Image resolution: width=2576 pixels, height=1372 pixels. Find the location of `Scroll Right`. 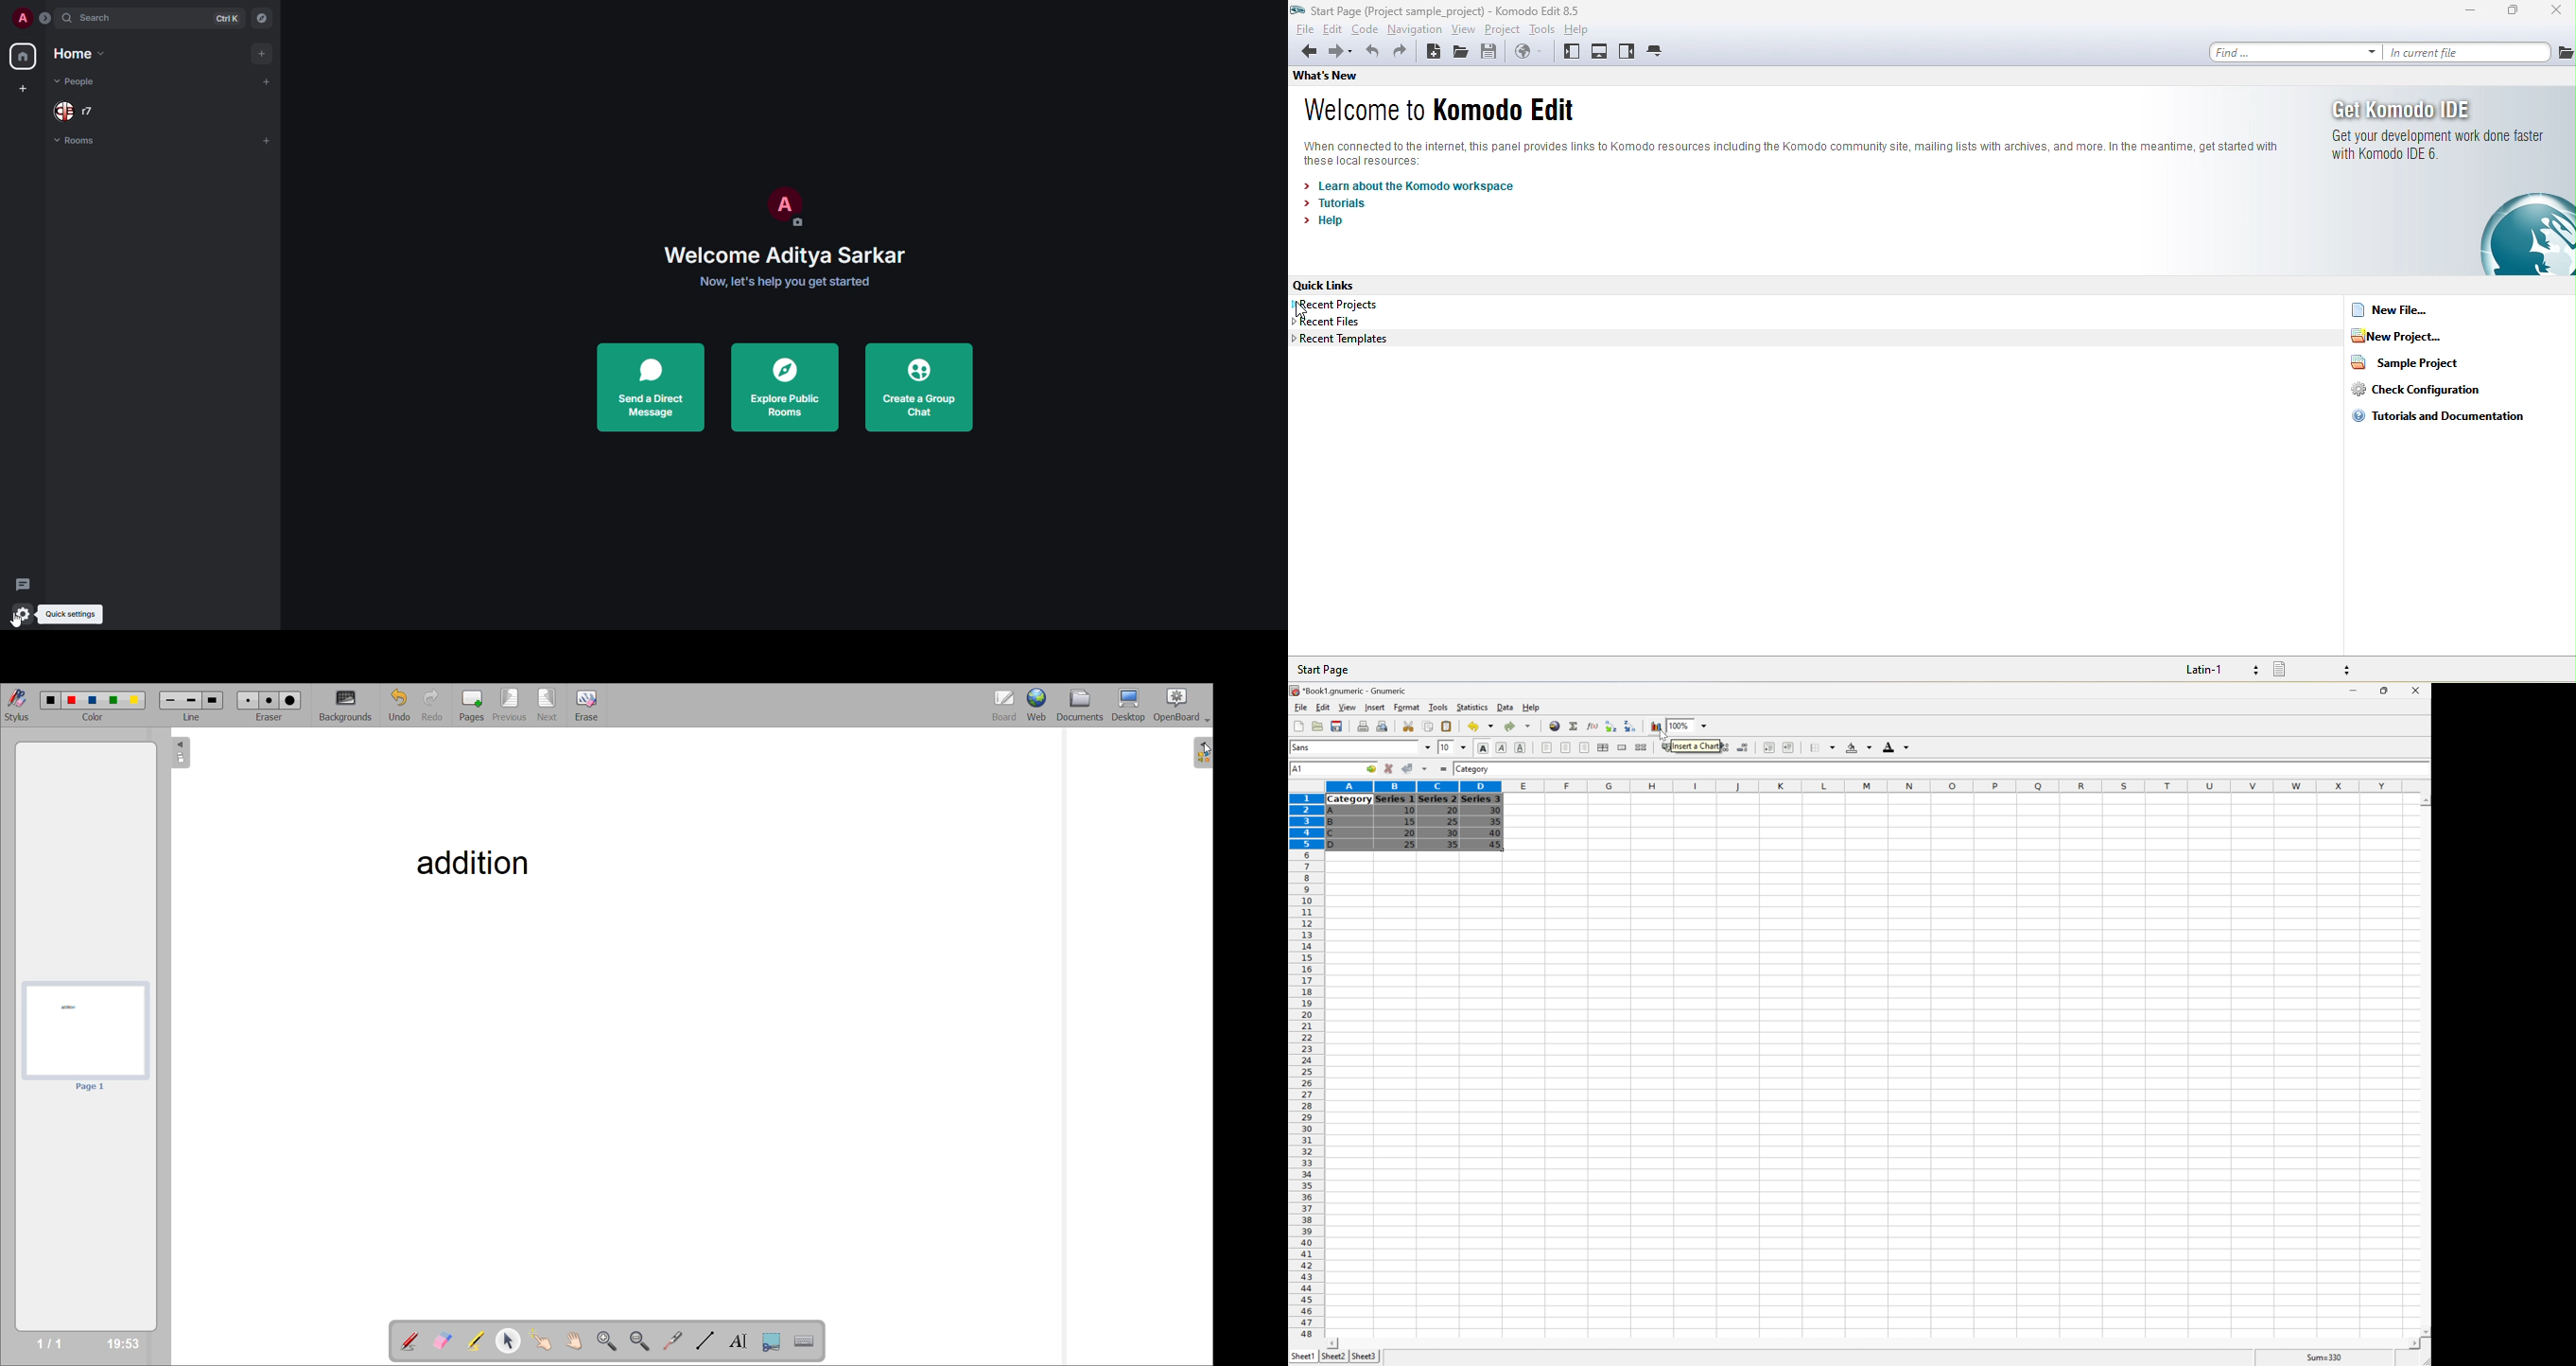

Scroll Right is located at coordinates (2411, 1345).